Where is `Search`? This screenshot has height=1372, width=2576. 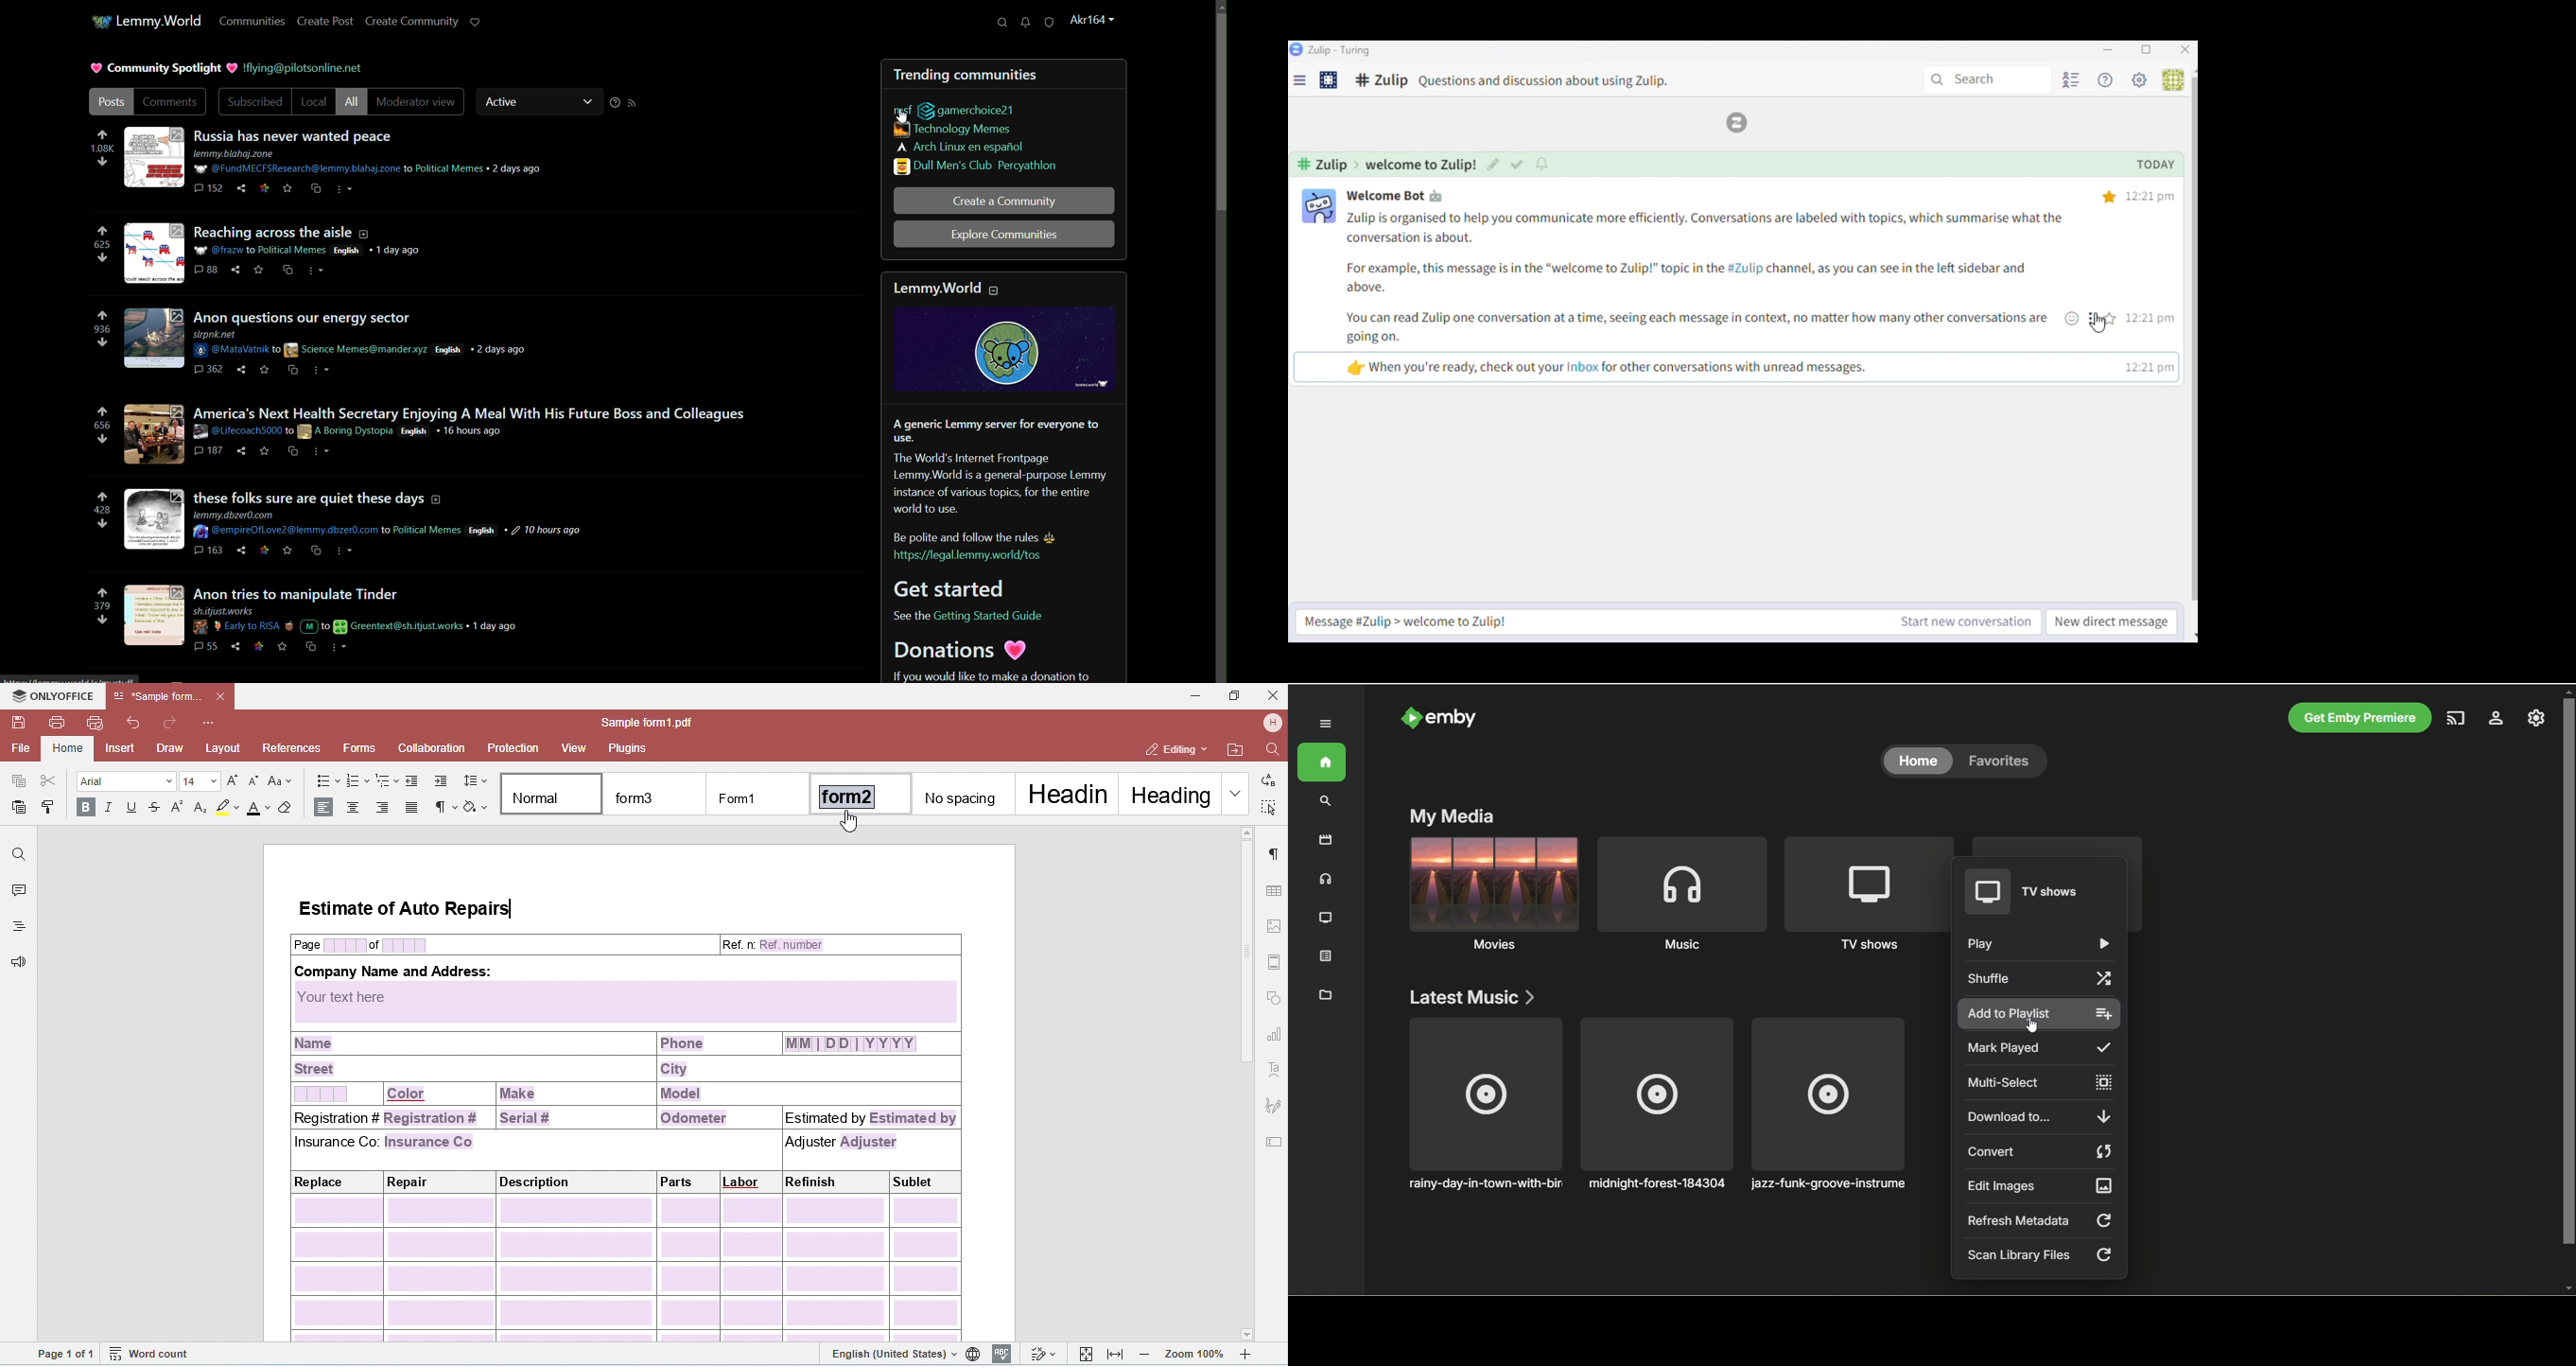 Search is located at coordinates (1985, 78).